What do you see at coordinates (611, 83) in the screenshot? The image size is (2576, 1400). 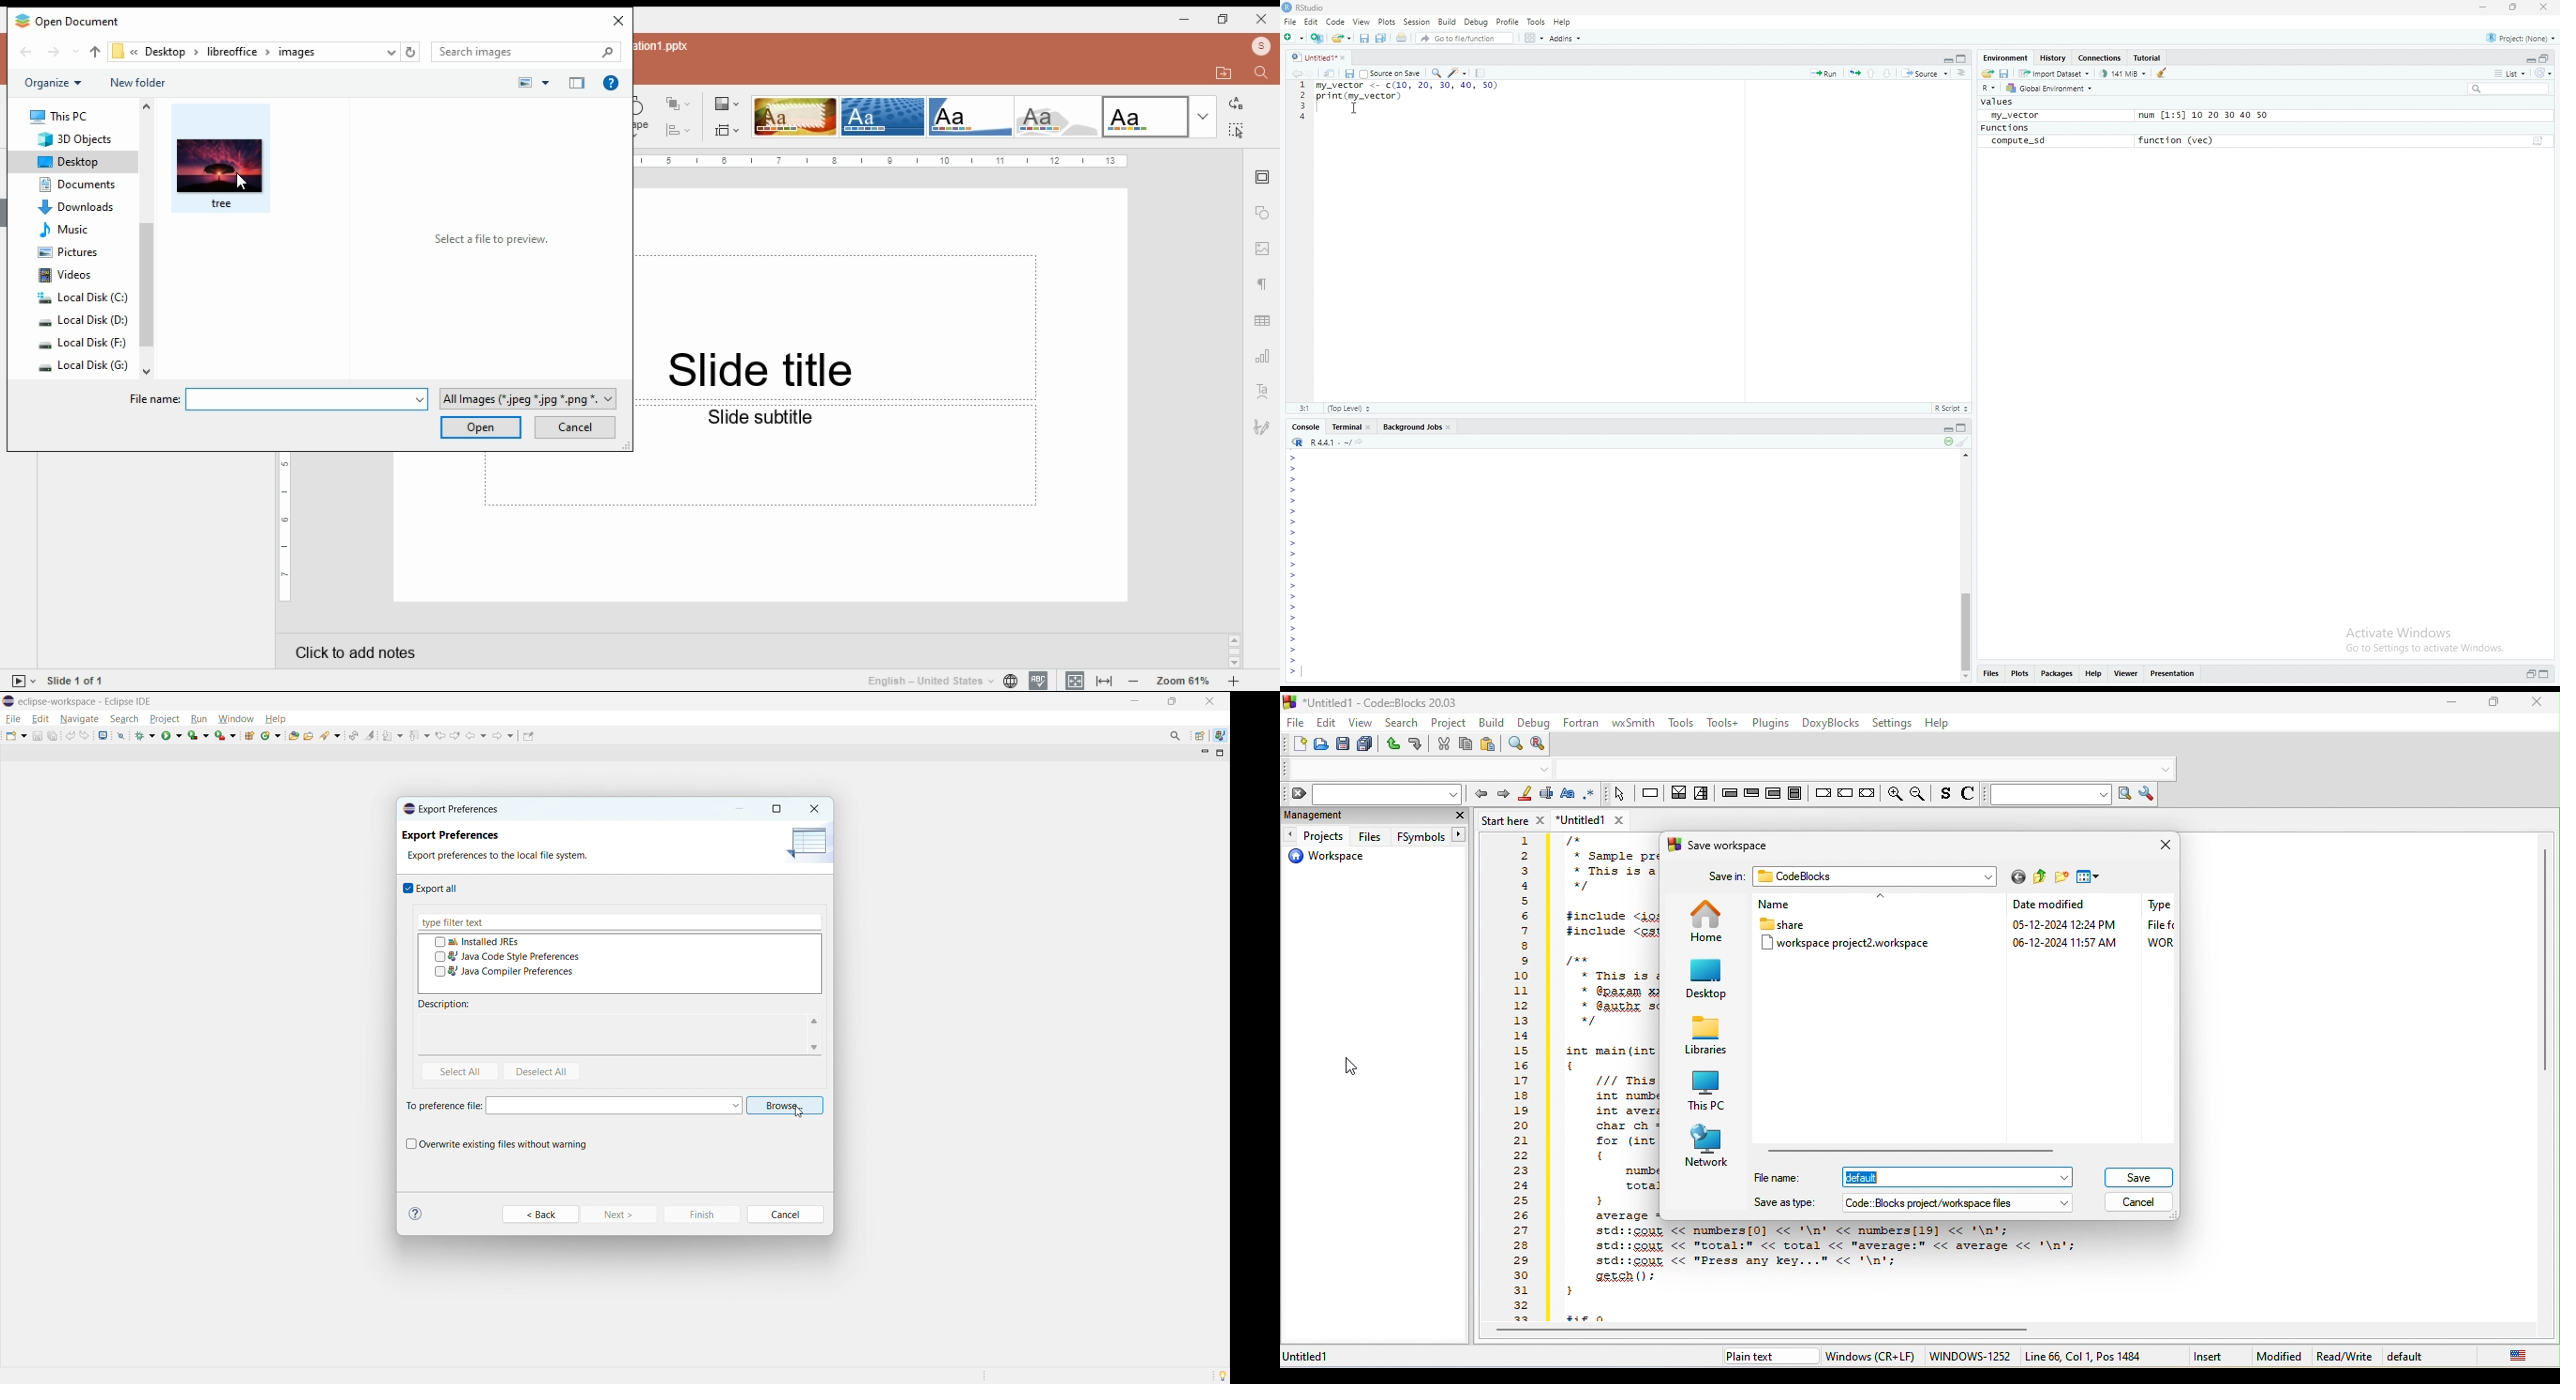 I see `get help` at bounding box center [611, 83].